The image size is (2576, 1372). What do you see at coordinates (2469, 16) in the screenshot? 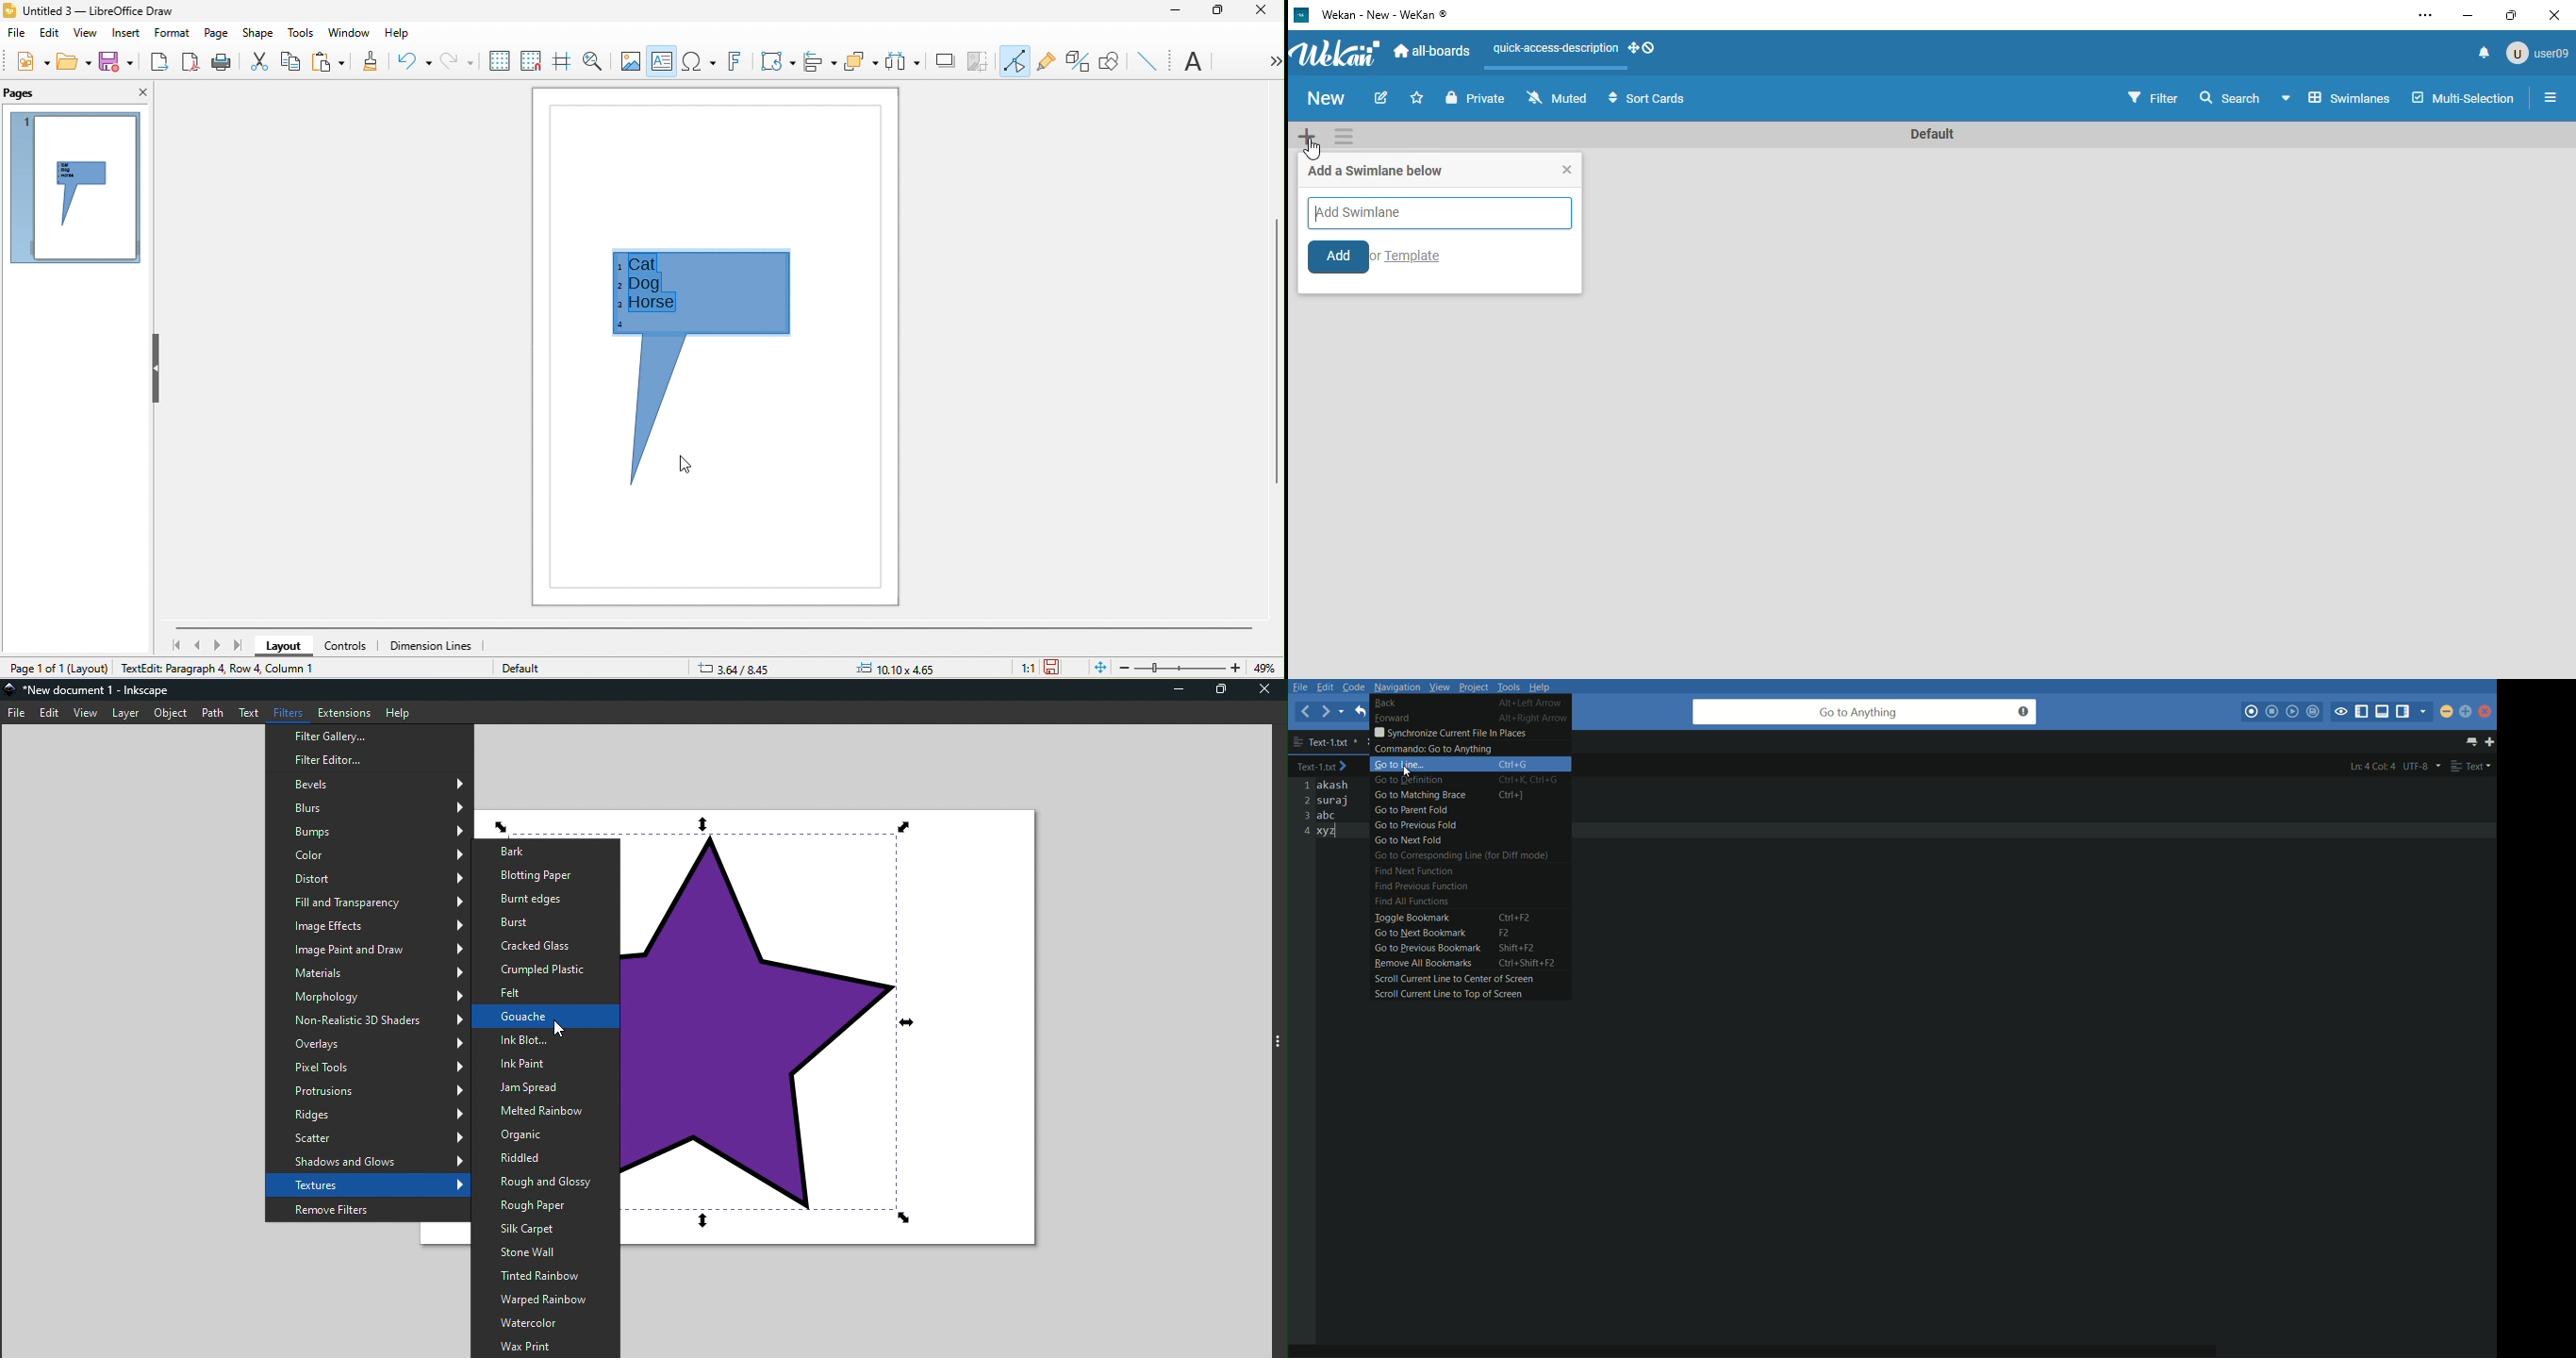
I see `minimize` at bounding box center [2469, 16].